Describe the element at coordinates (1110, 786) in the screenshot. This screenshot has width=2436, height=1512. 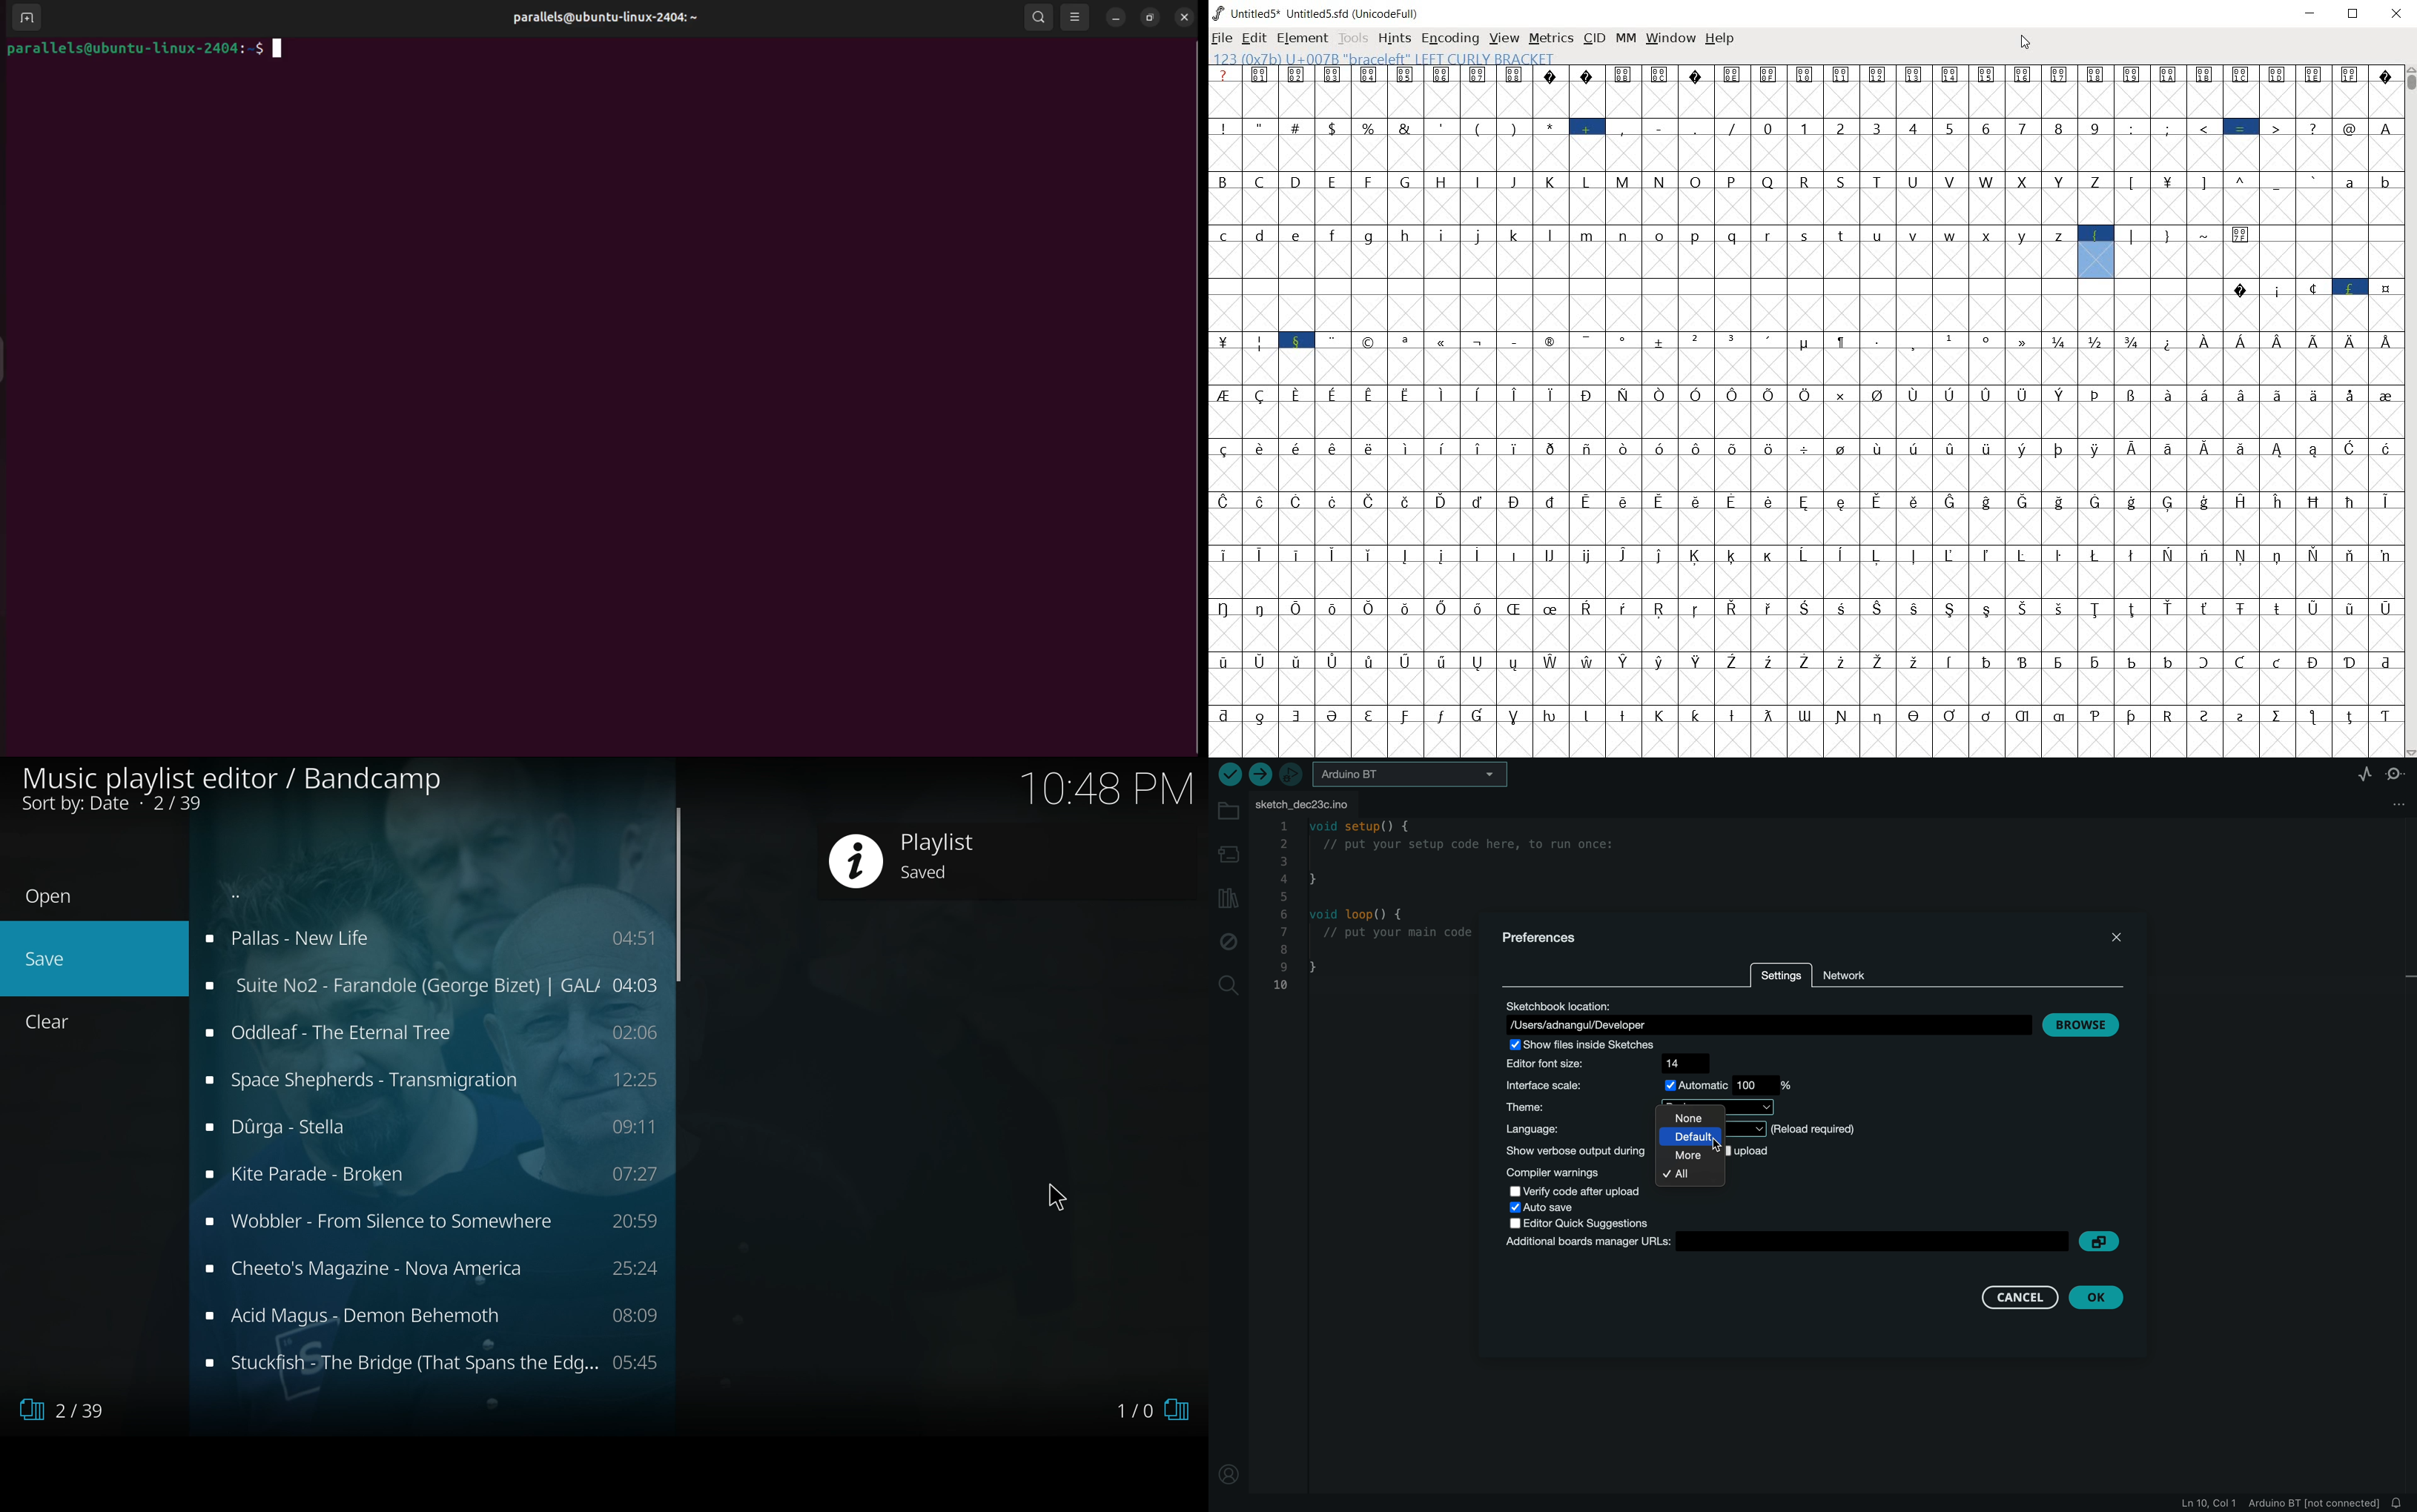
I see `TIme` at that location.